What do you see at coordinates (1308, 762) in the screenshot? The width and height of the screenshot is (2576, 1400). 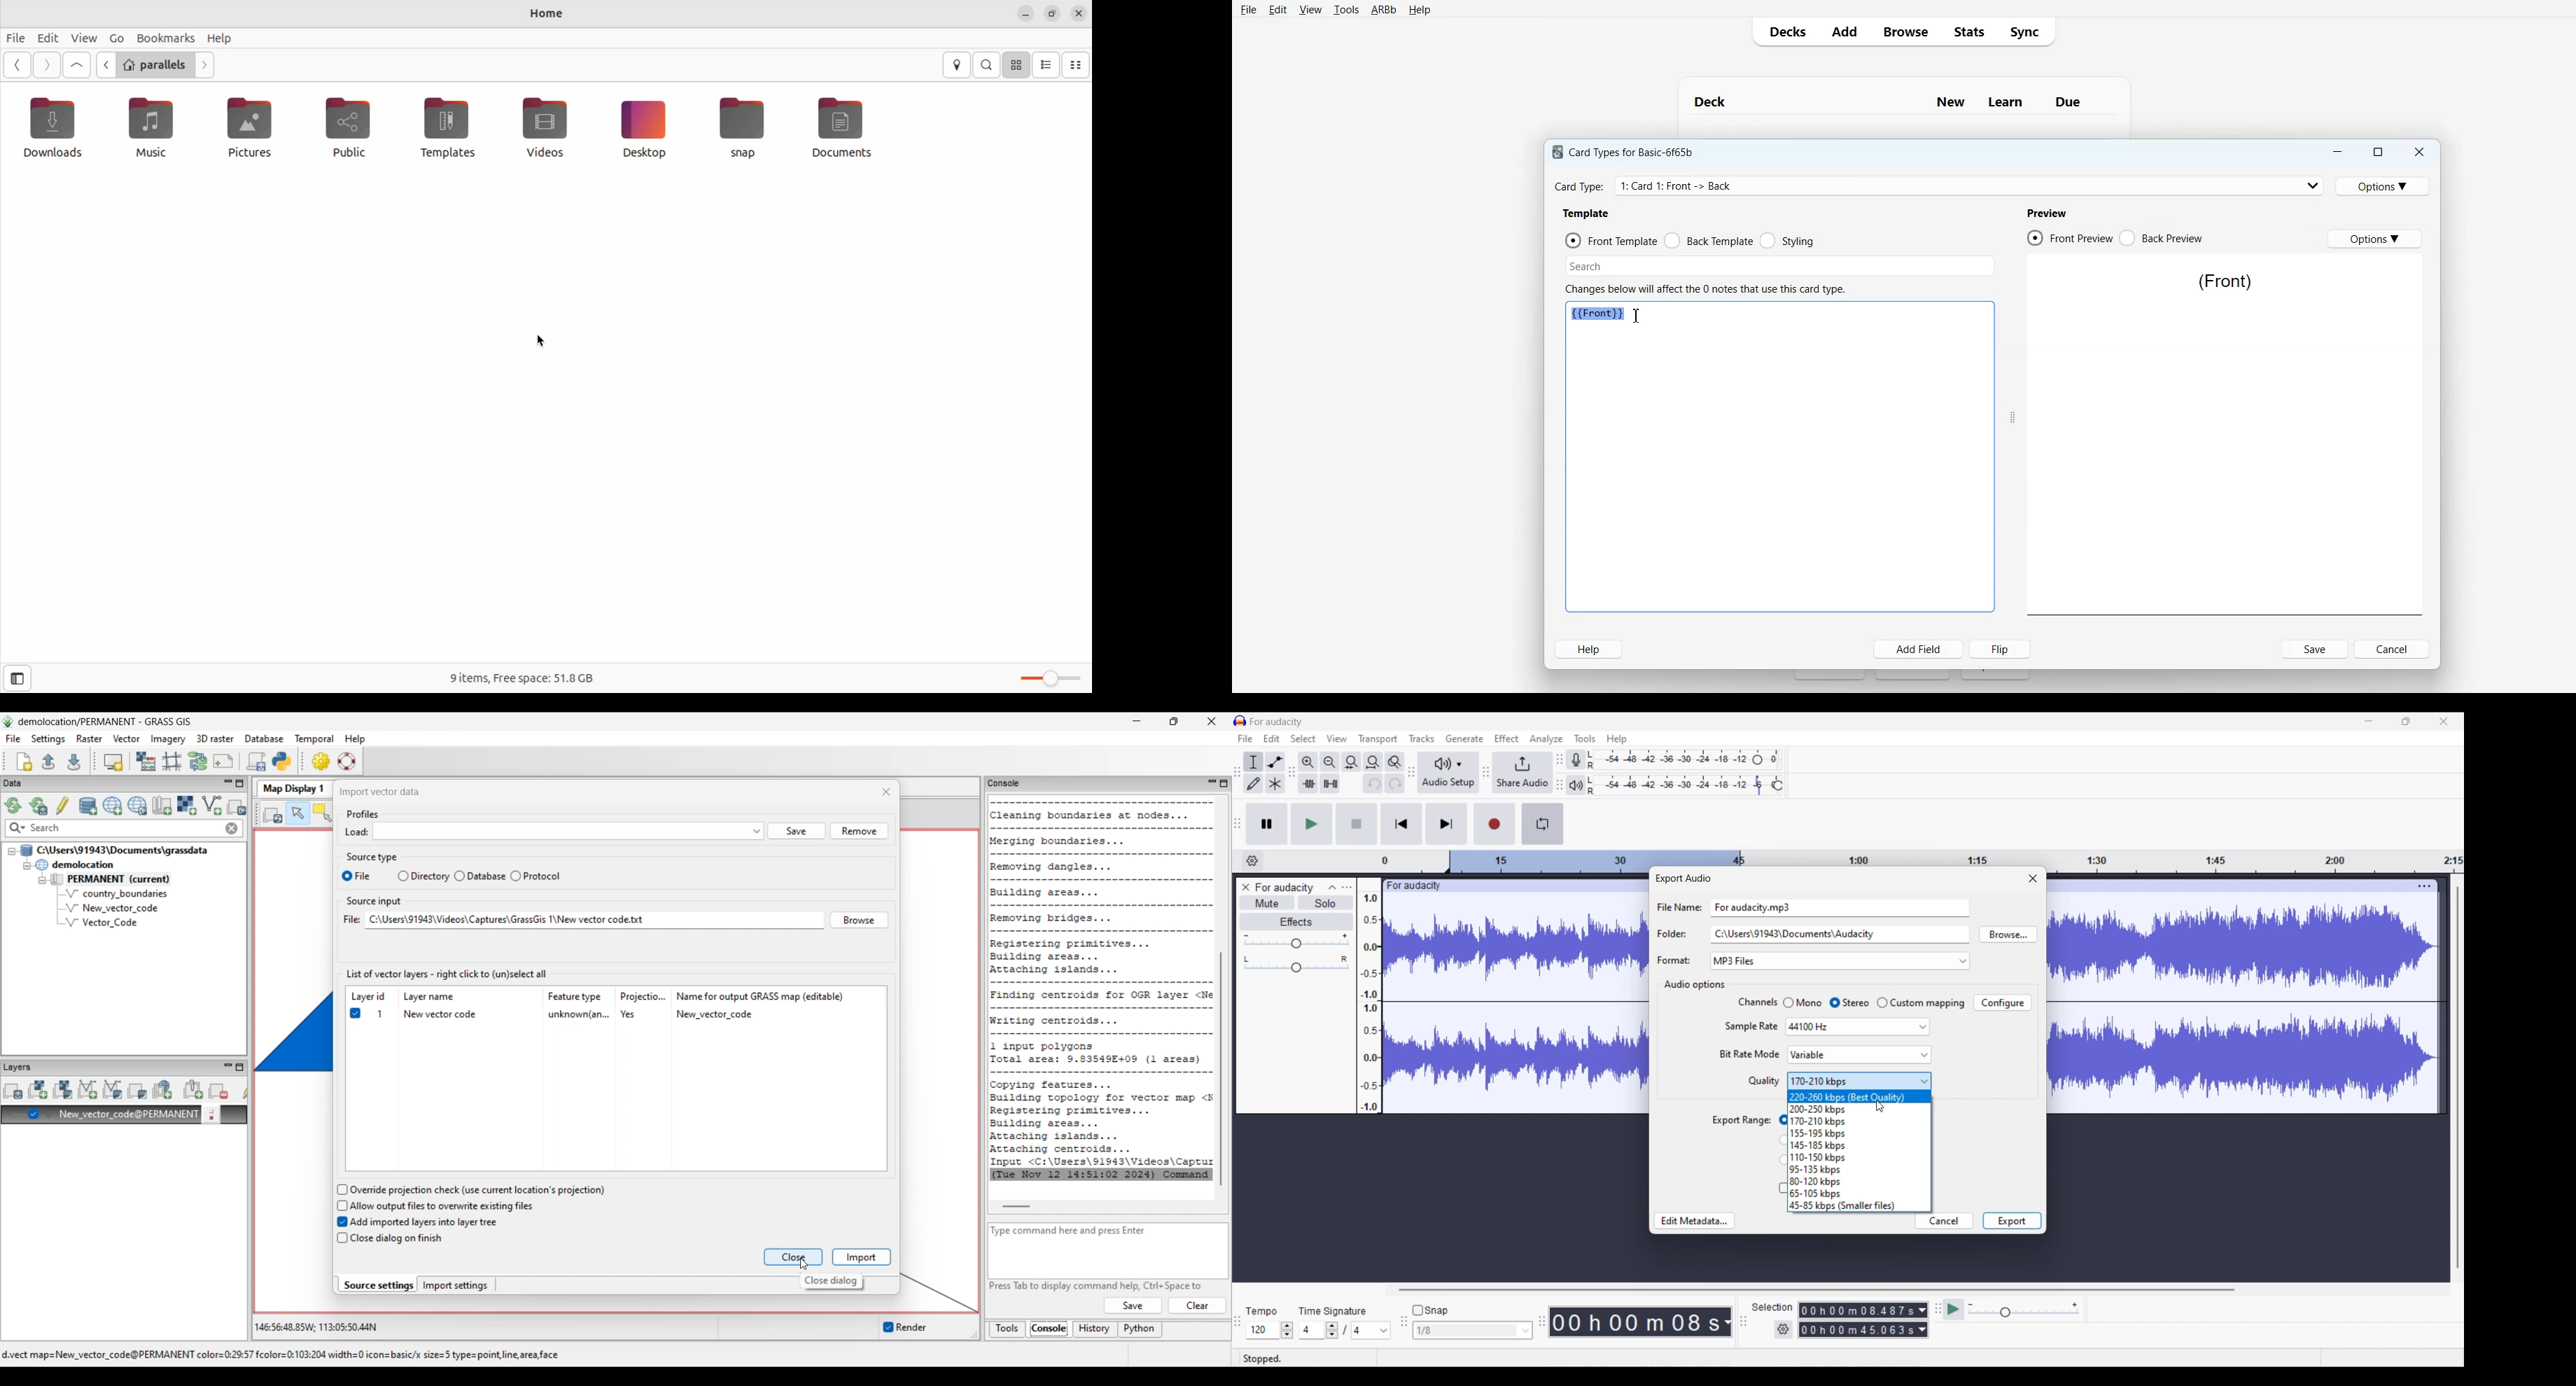 I see `Zoom in` at bounding box center [1308, 762].